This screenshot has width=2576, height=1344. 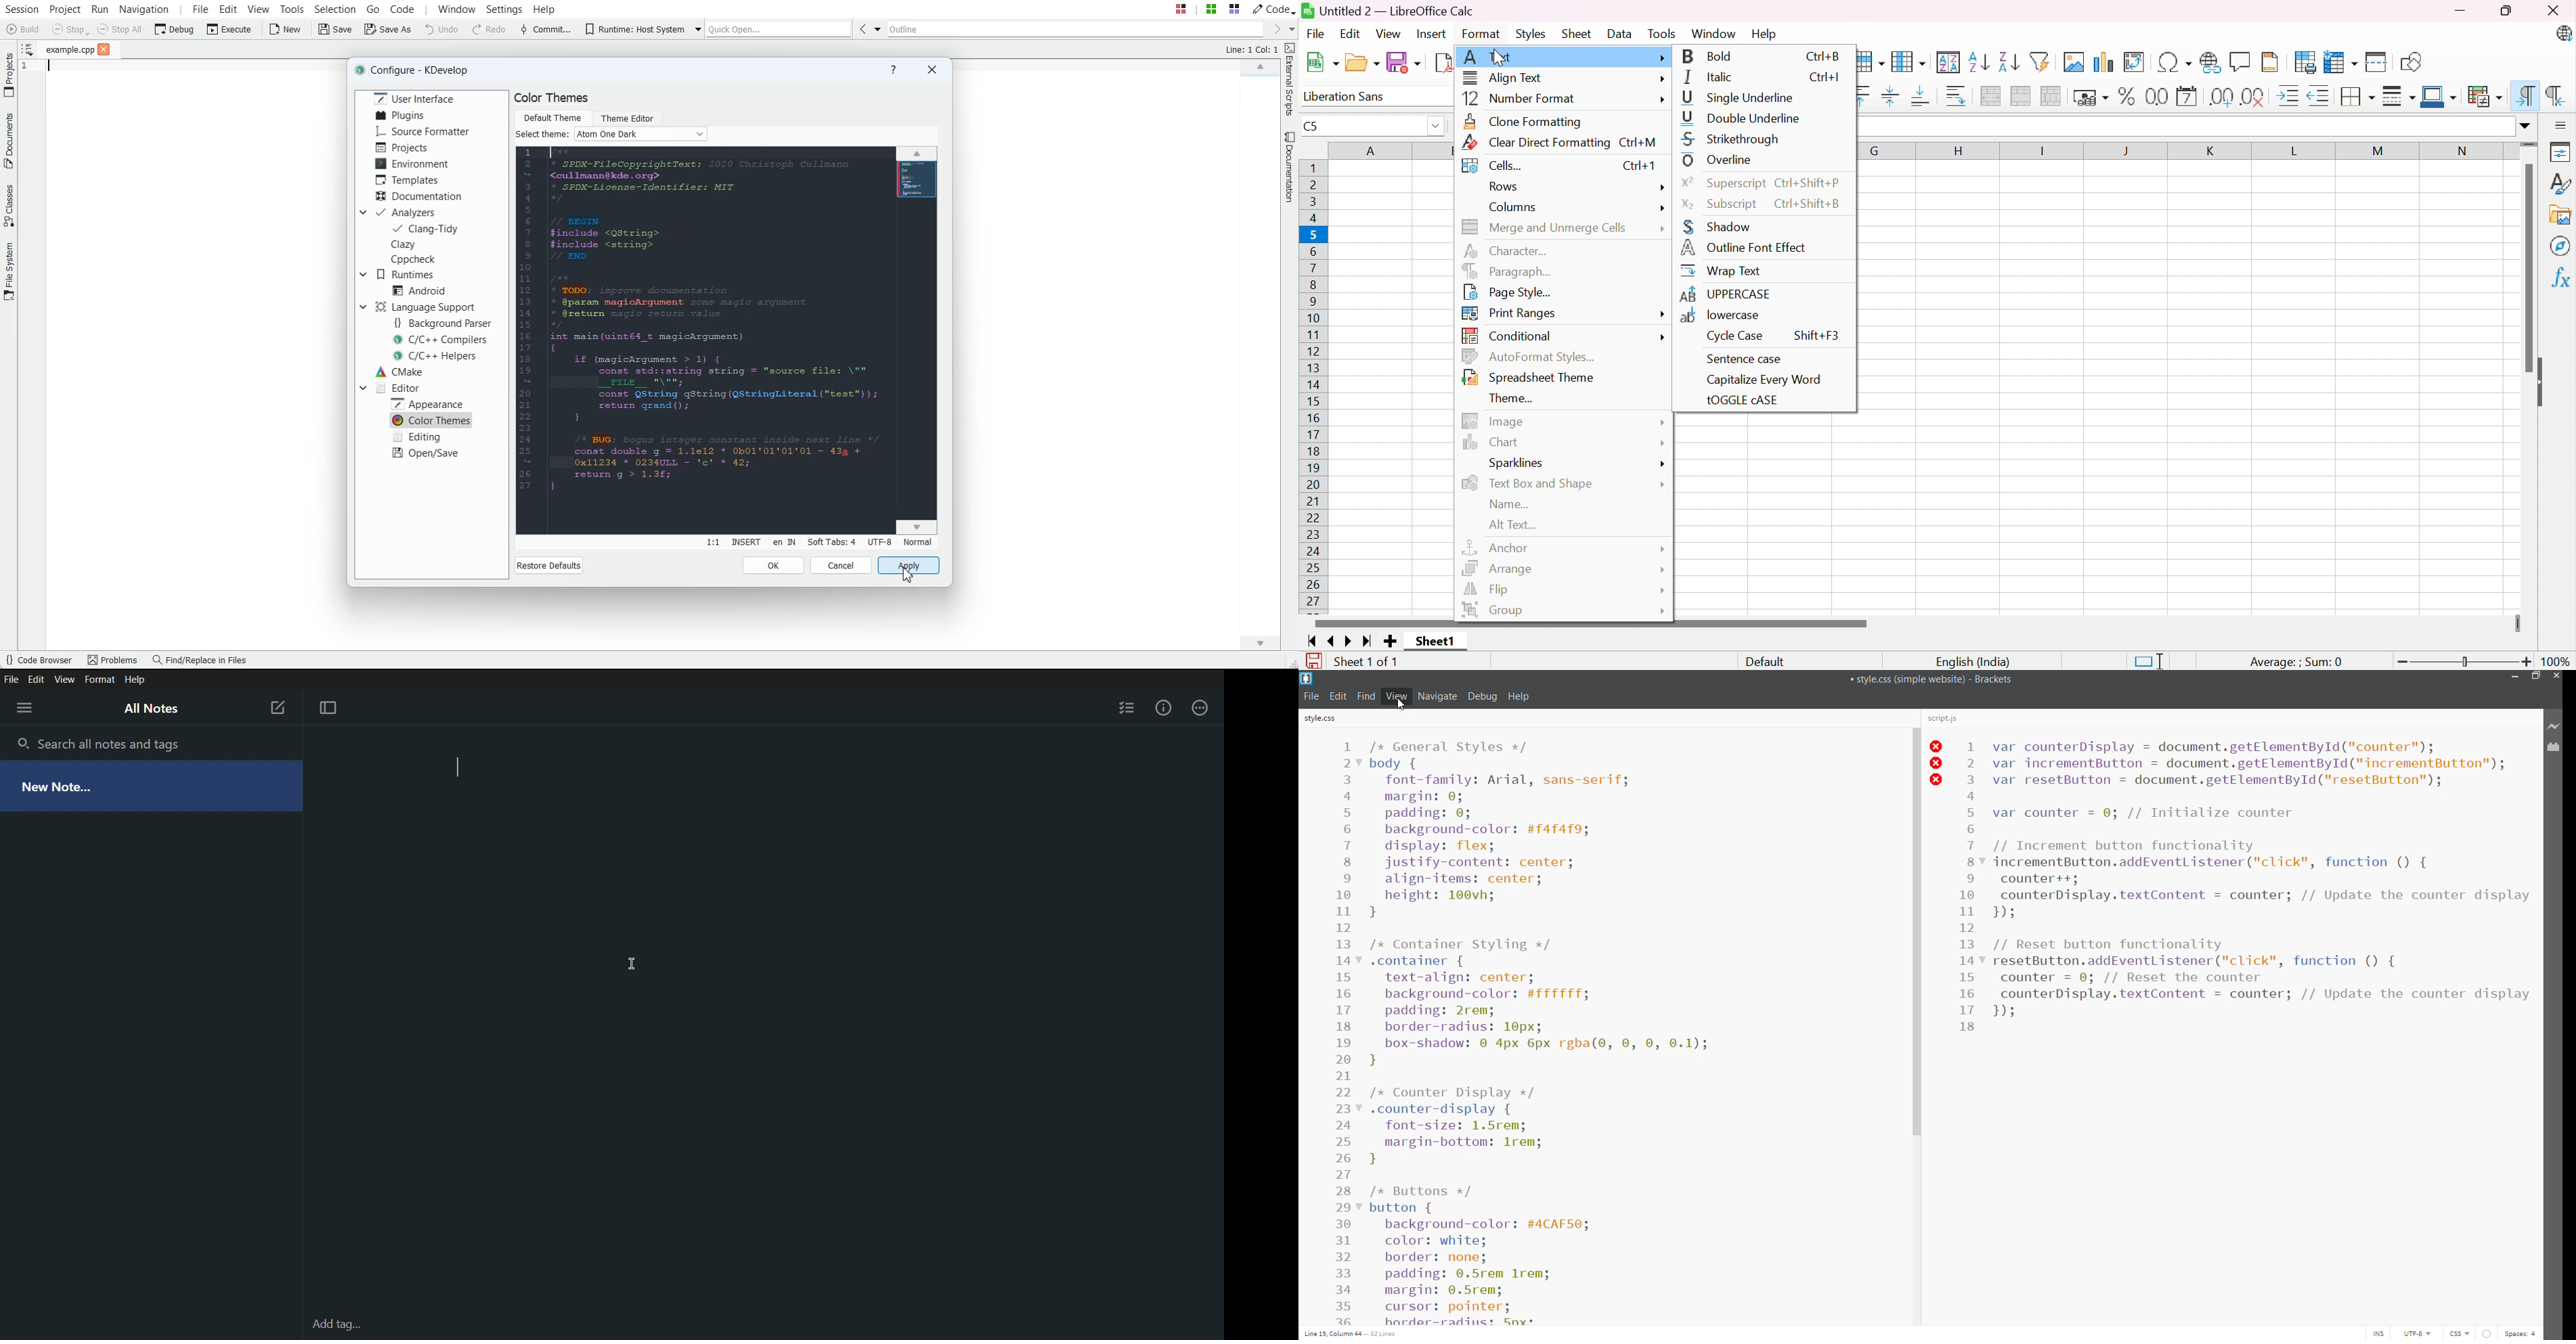 I want to click on Merge Cells, so click(x=2023, y=97).